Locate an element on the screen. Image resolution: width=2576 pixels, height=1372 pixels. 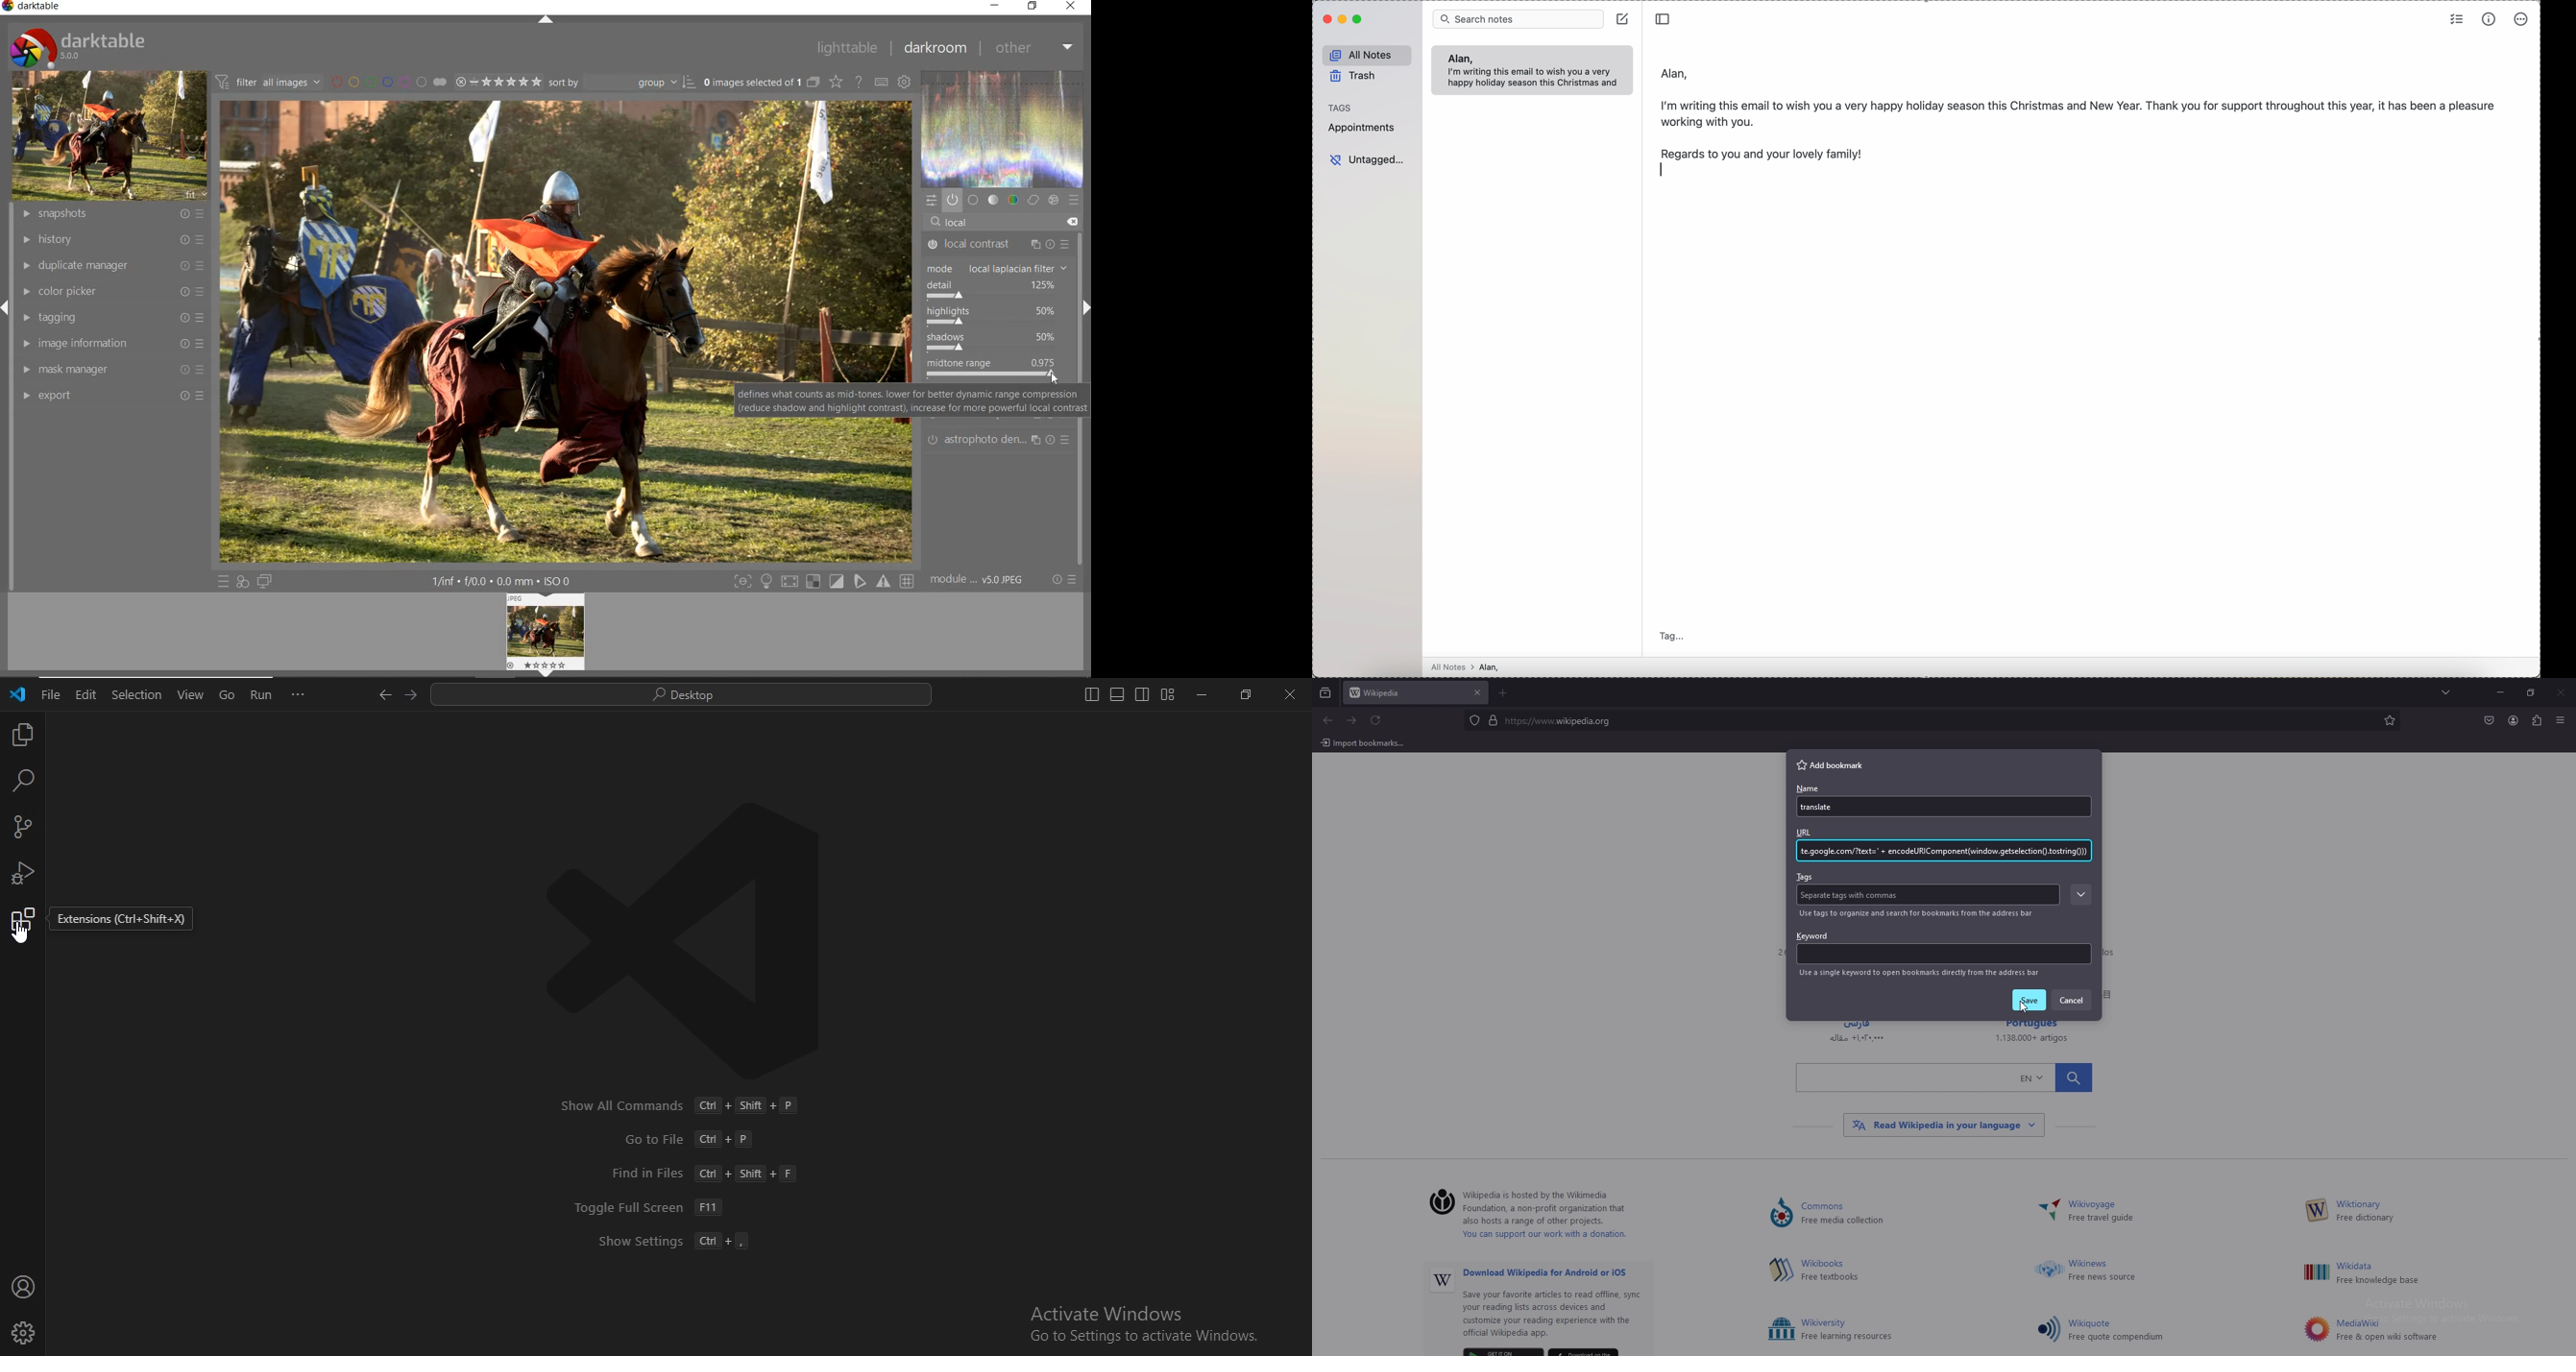
 is located at coordinates (1824, 808).